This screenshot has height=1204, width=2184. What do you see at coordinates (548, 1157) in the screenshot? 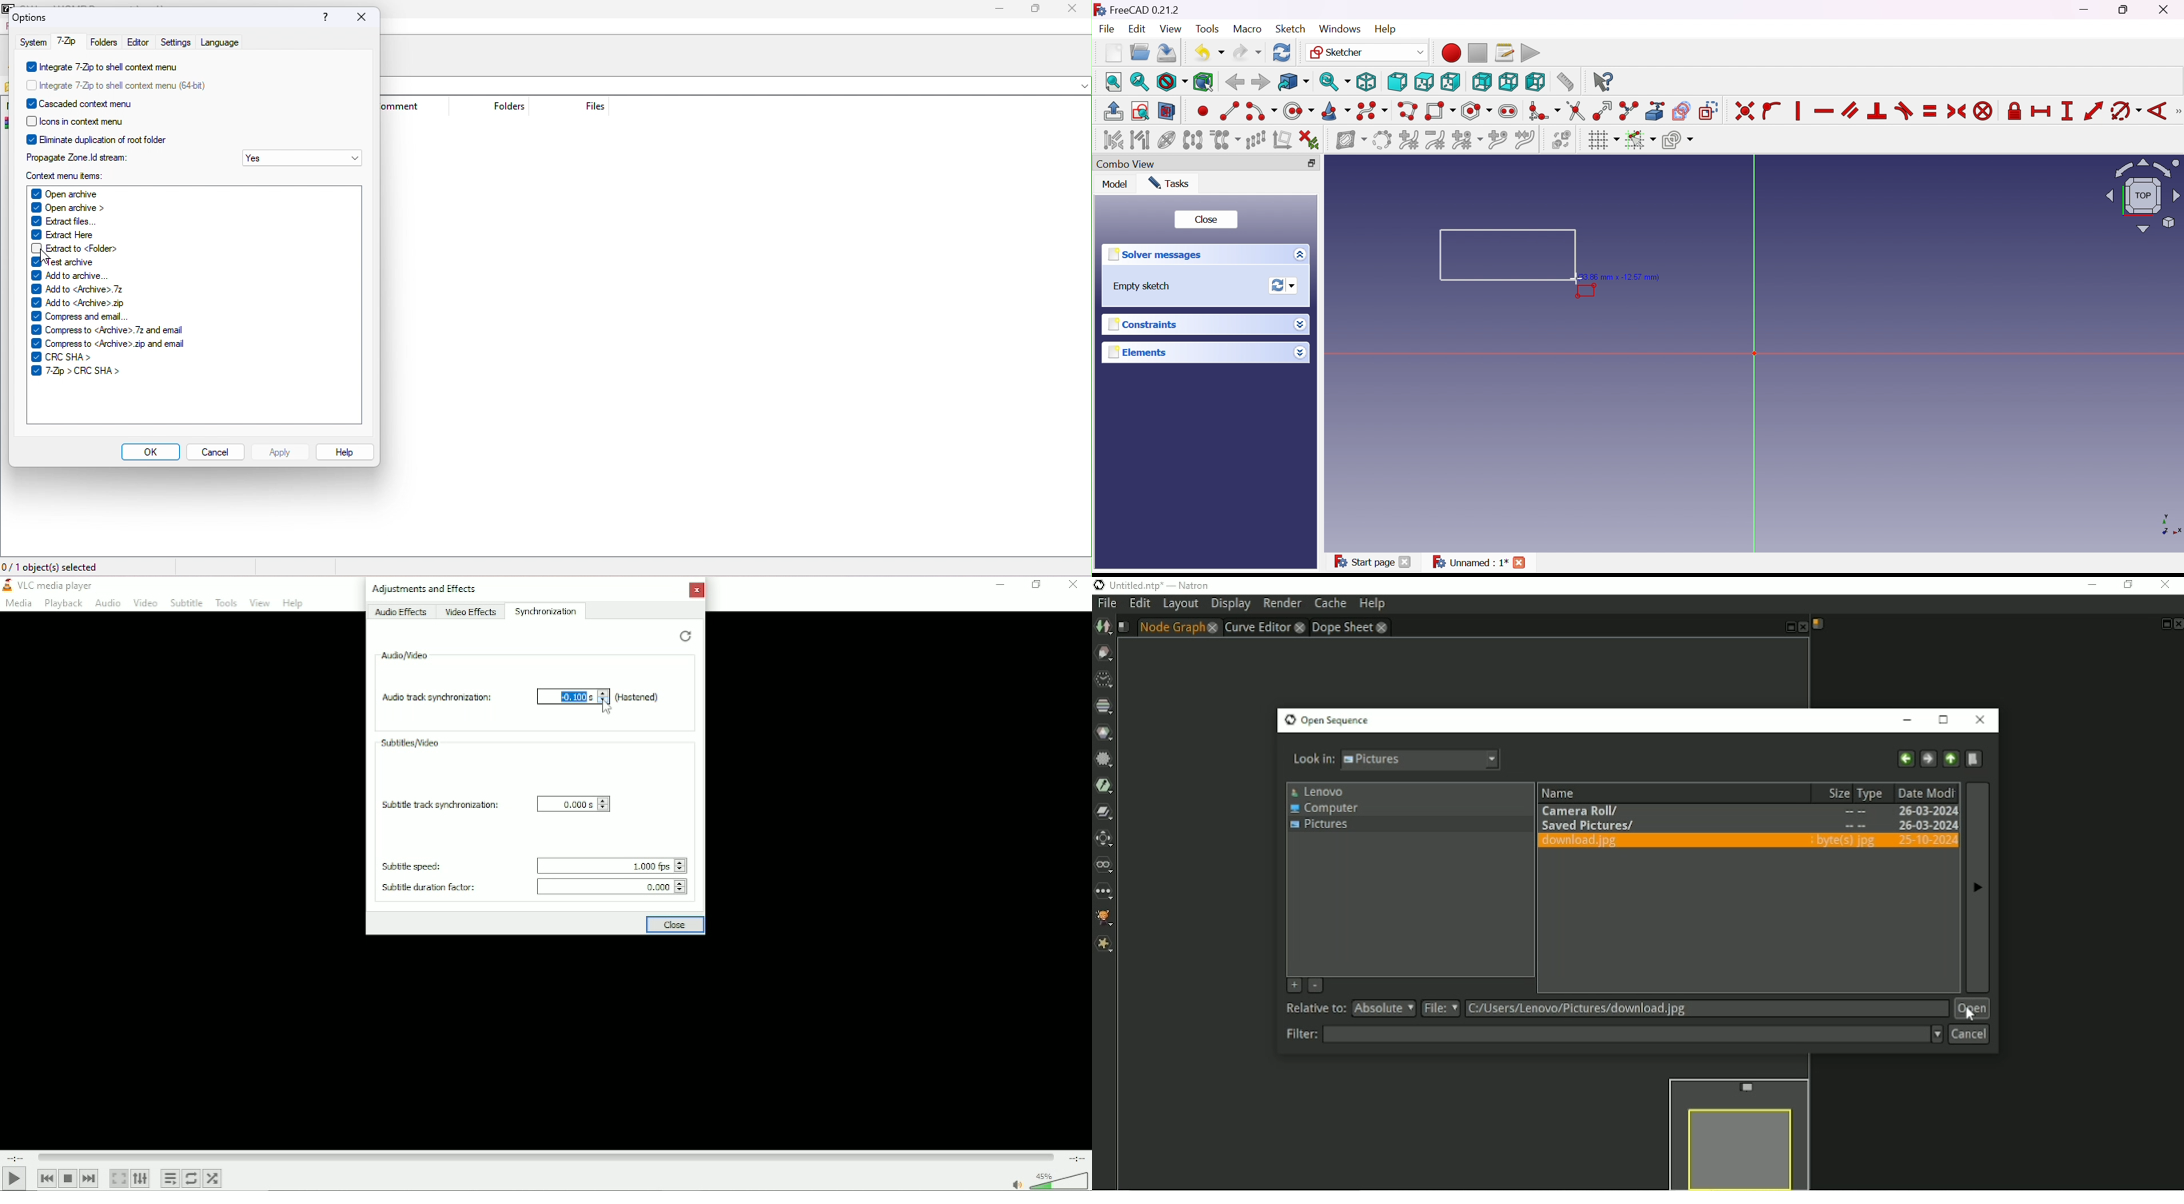
I see `Play duration` at bounding box center [548, 1157].